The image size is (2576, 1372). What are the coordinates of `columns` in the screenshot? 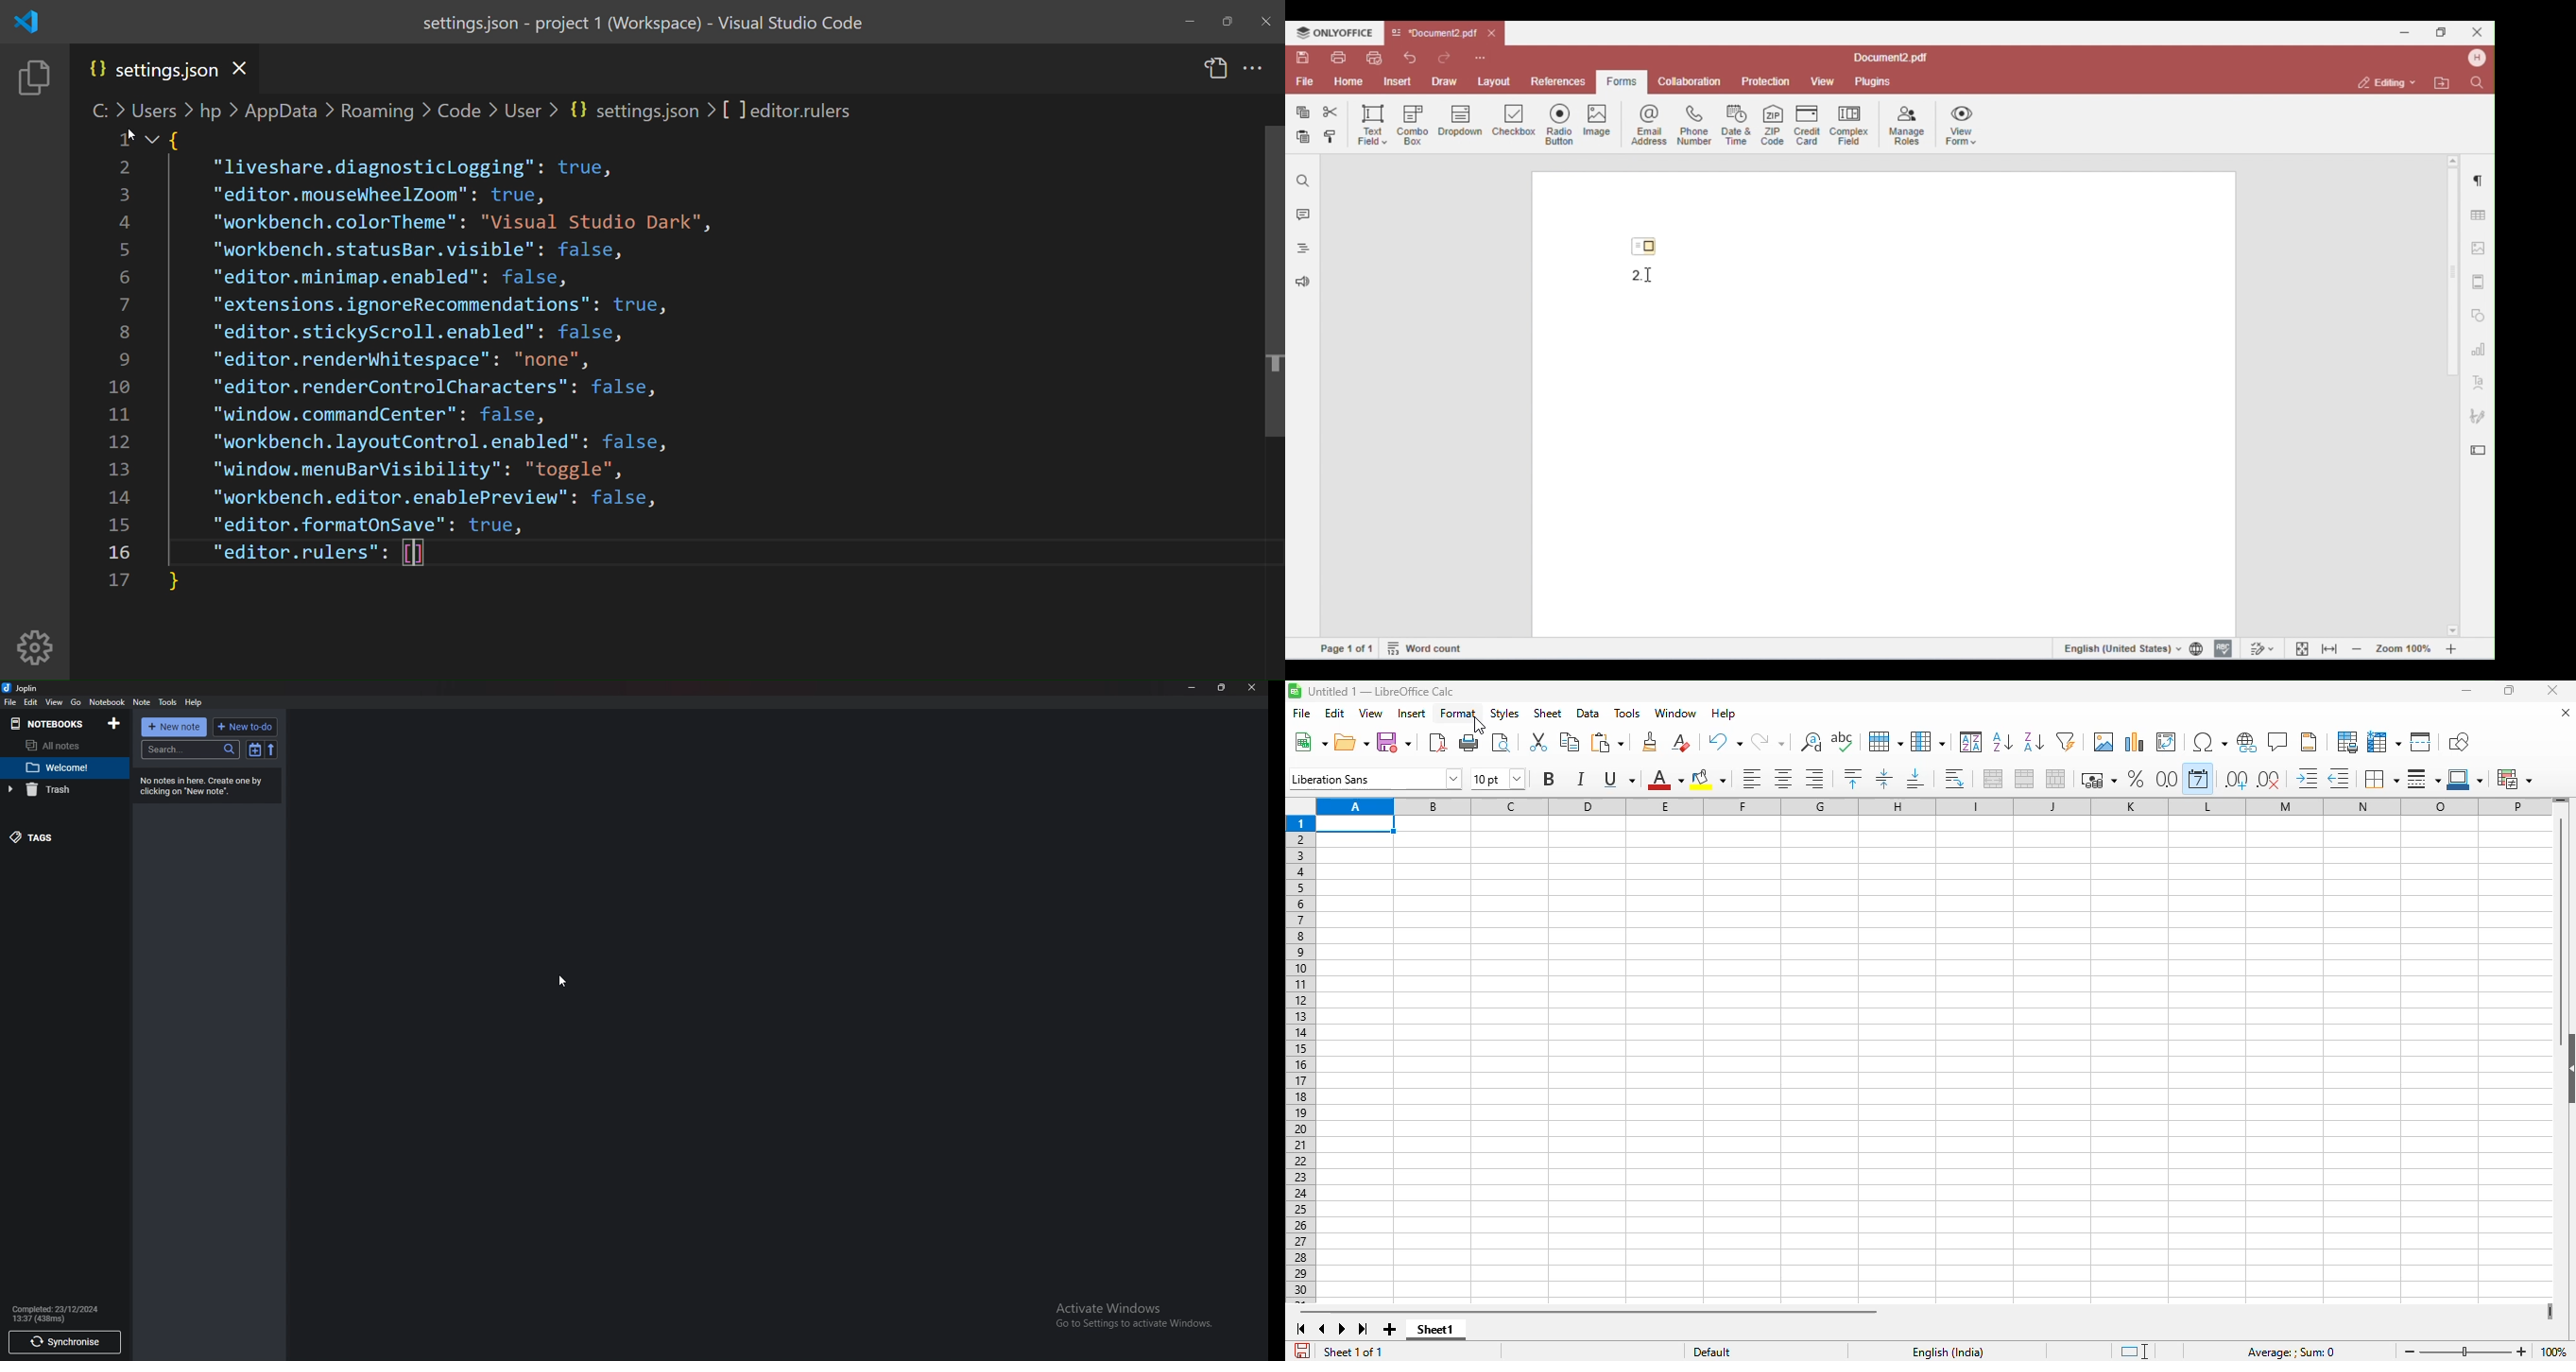 It's located at (1933, 806).